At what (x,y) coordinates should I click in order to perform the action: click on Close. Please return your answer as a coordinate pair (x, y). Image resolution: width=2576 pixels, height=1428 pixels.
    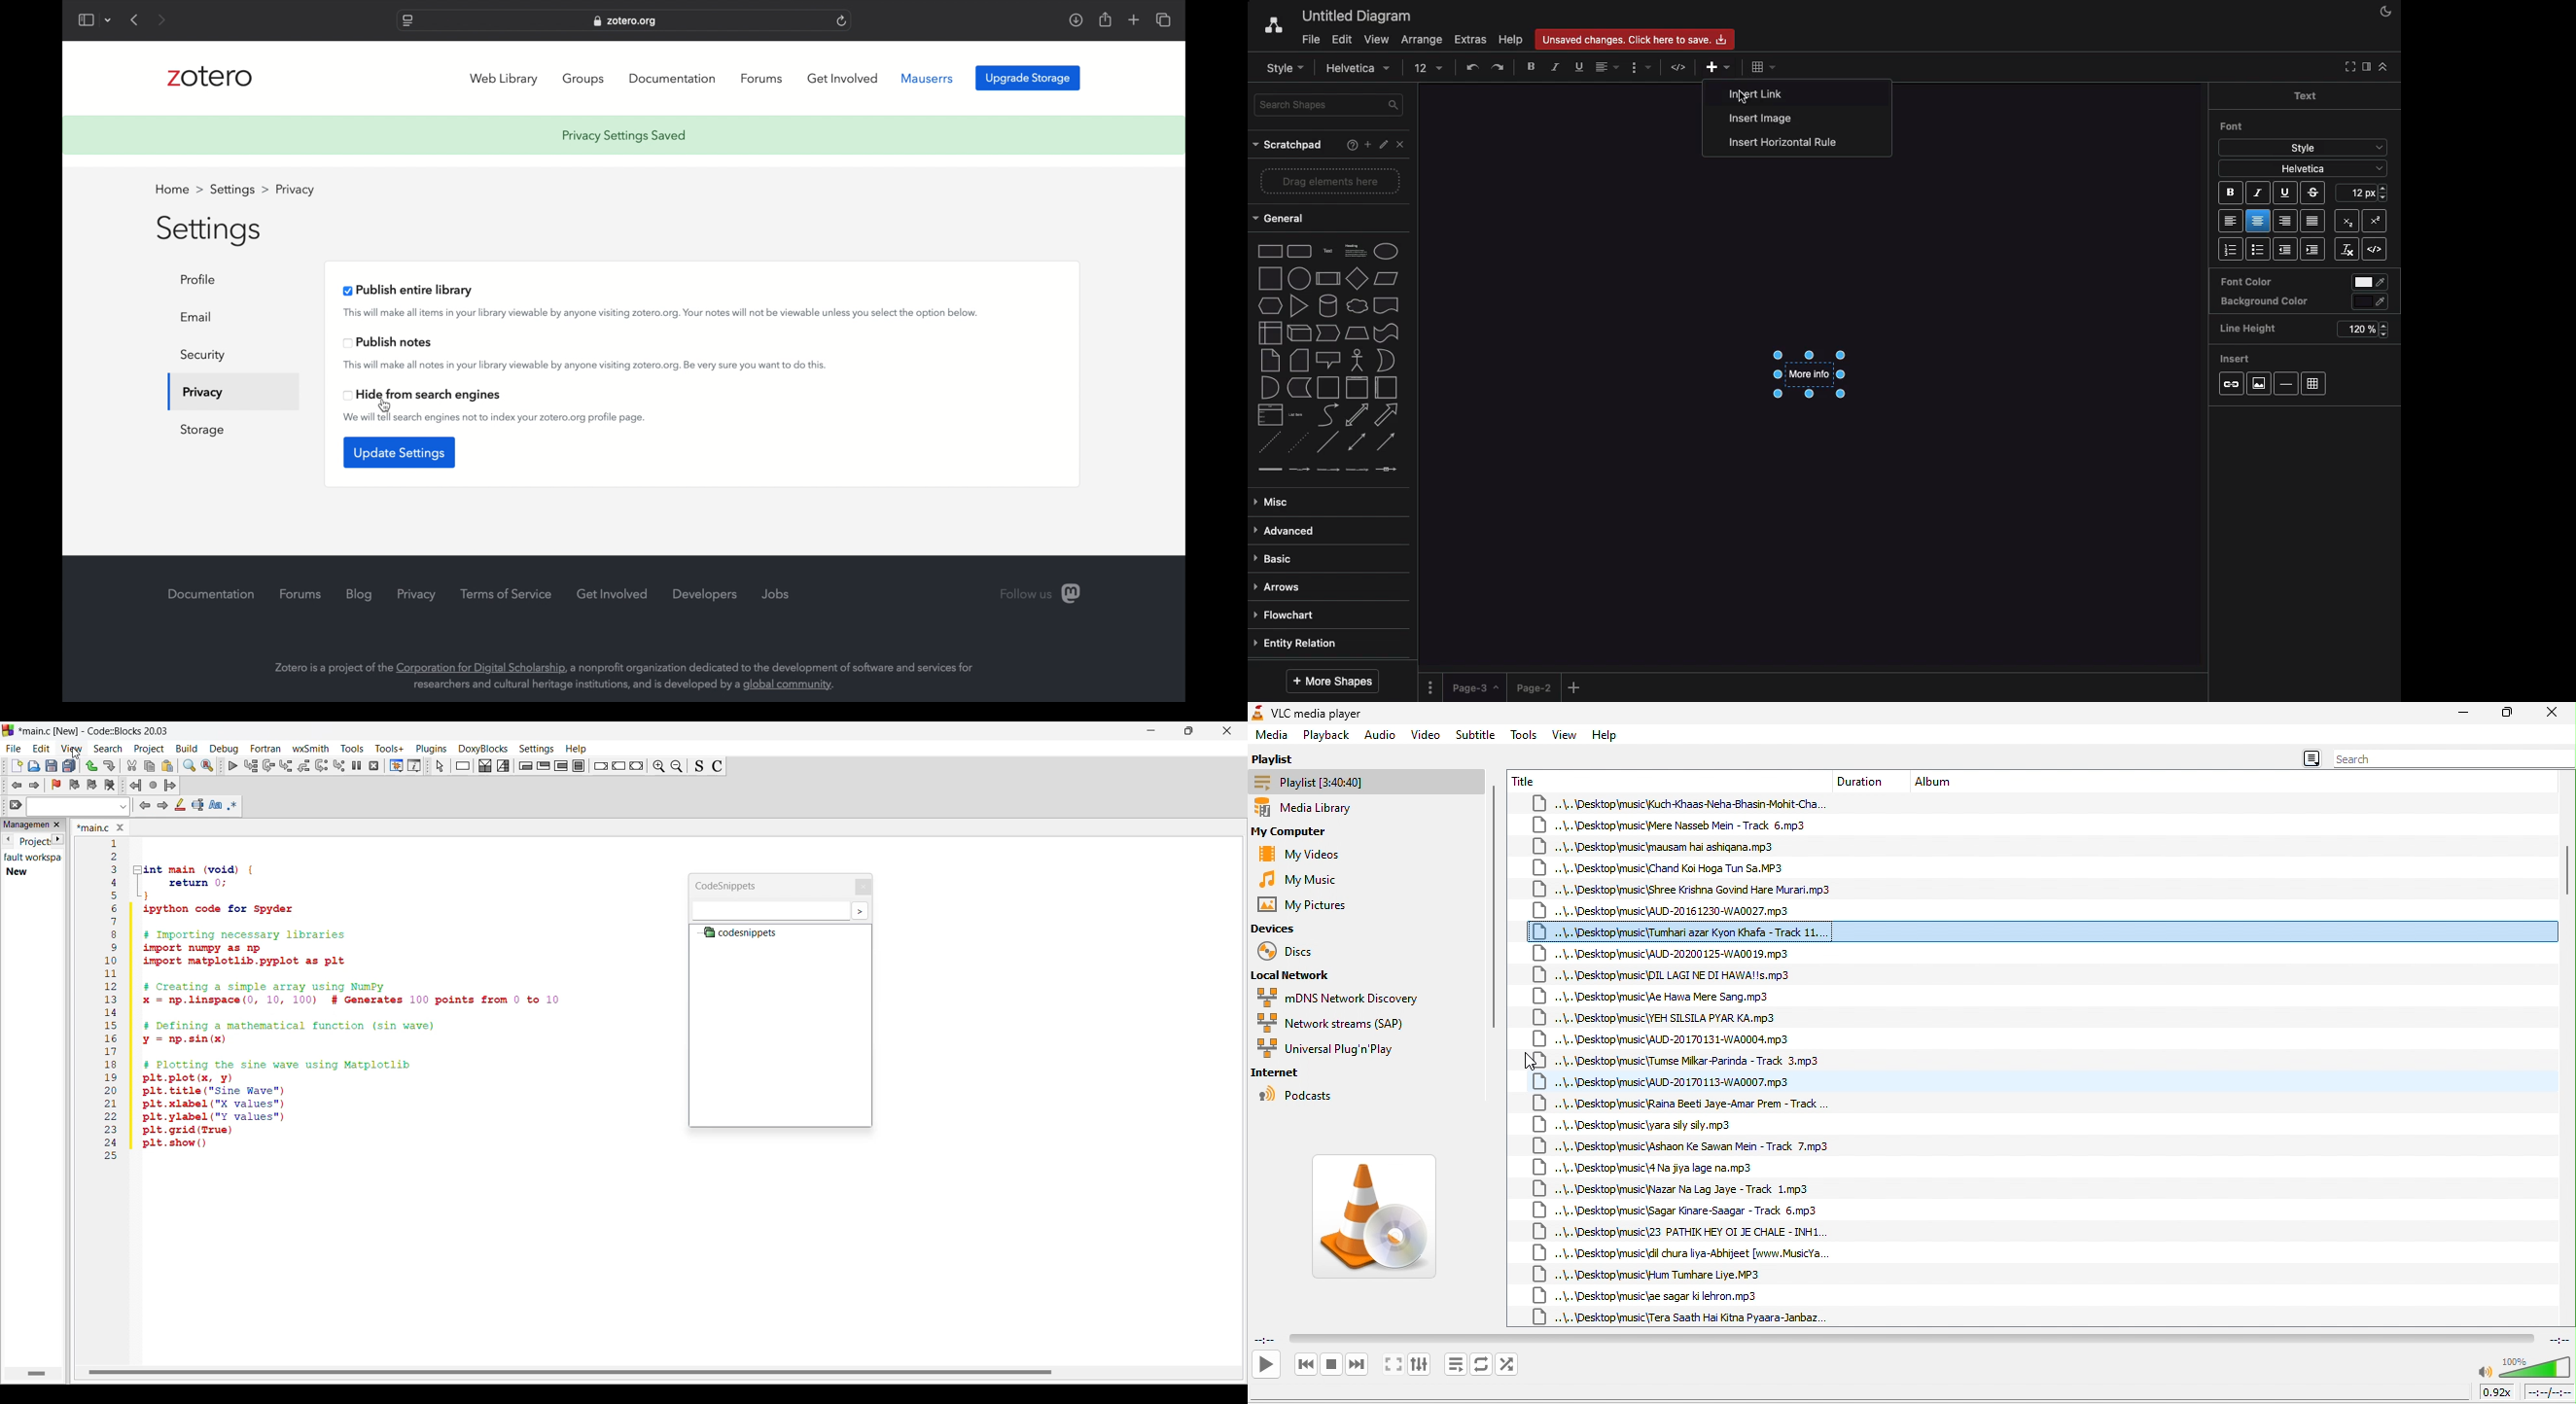
    Looking at the image, I should click on (861, 884).